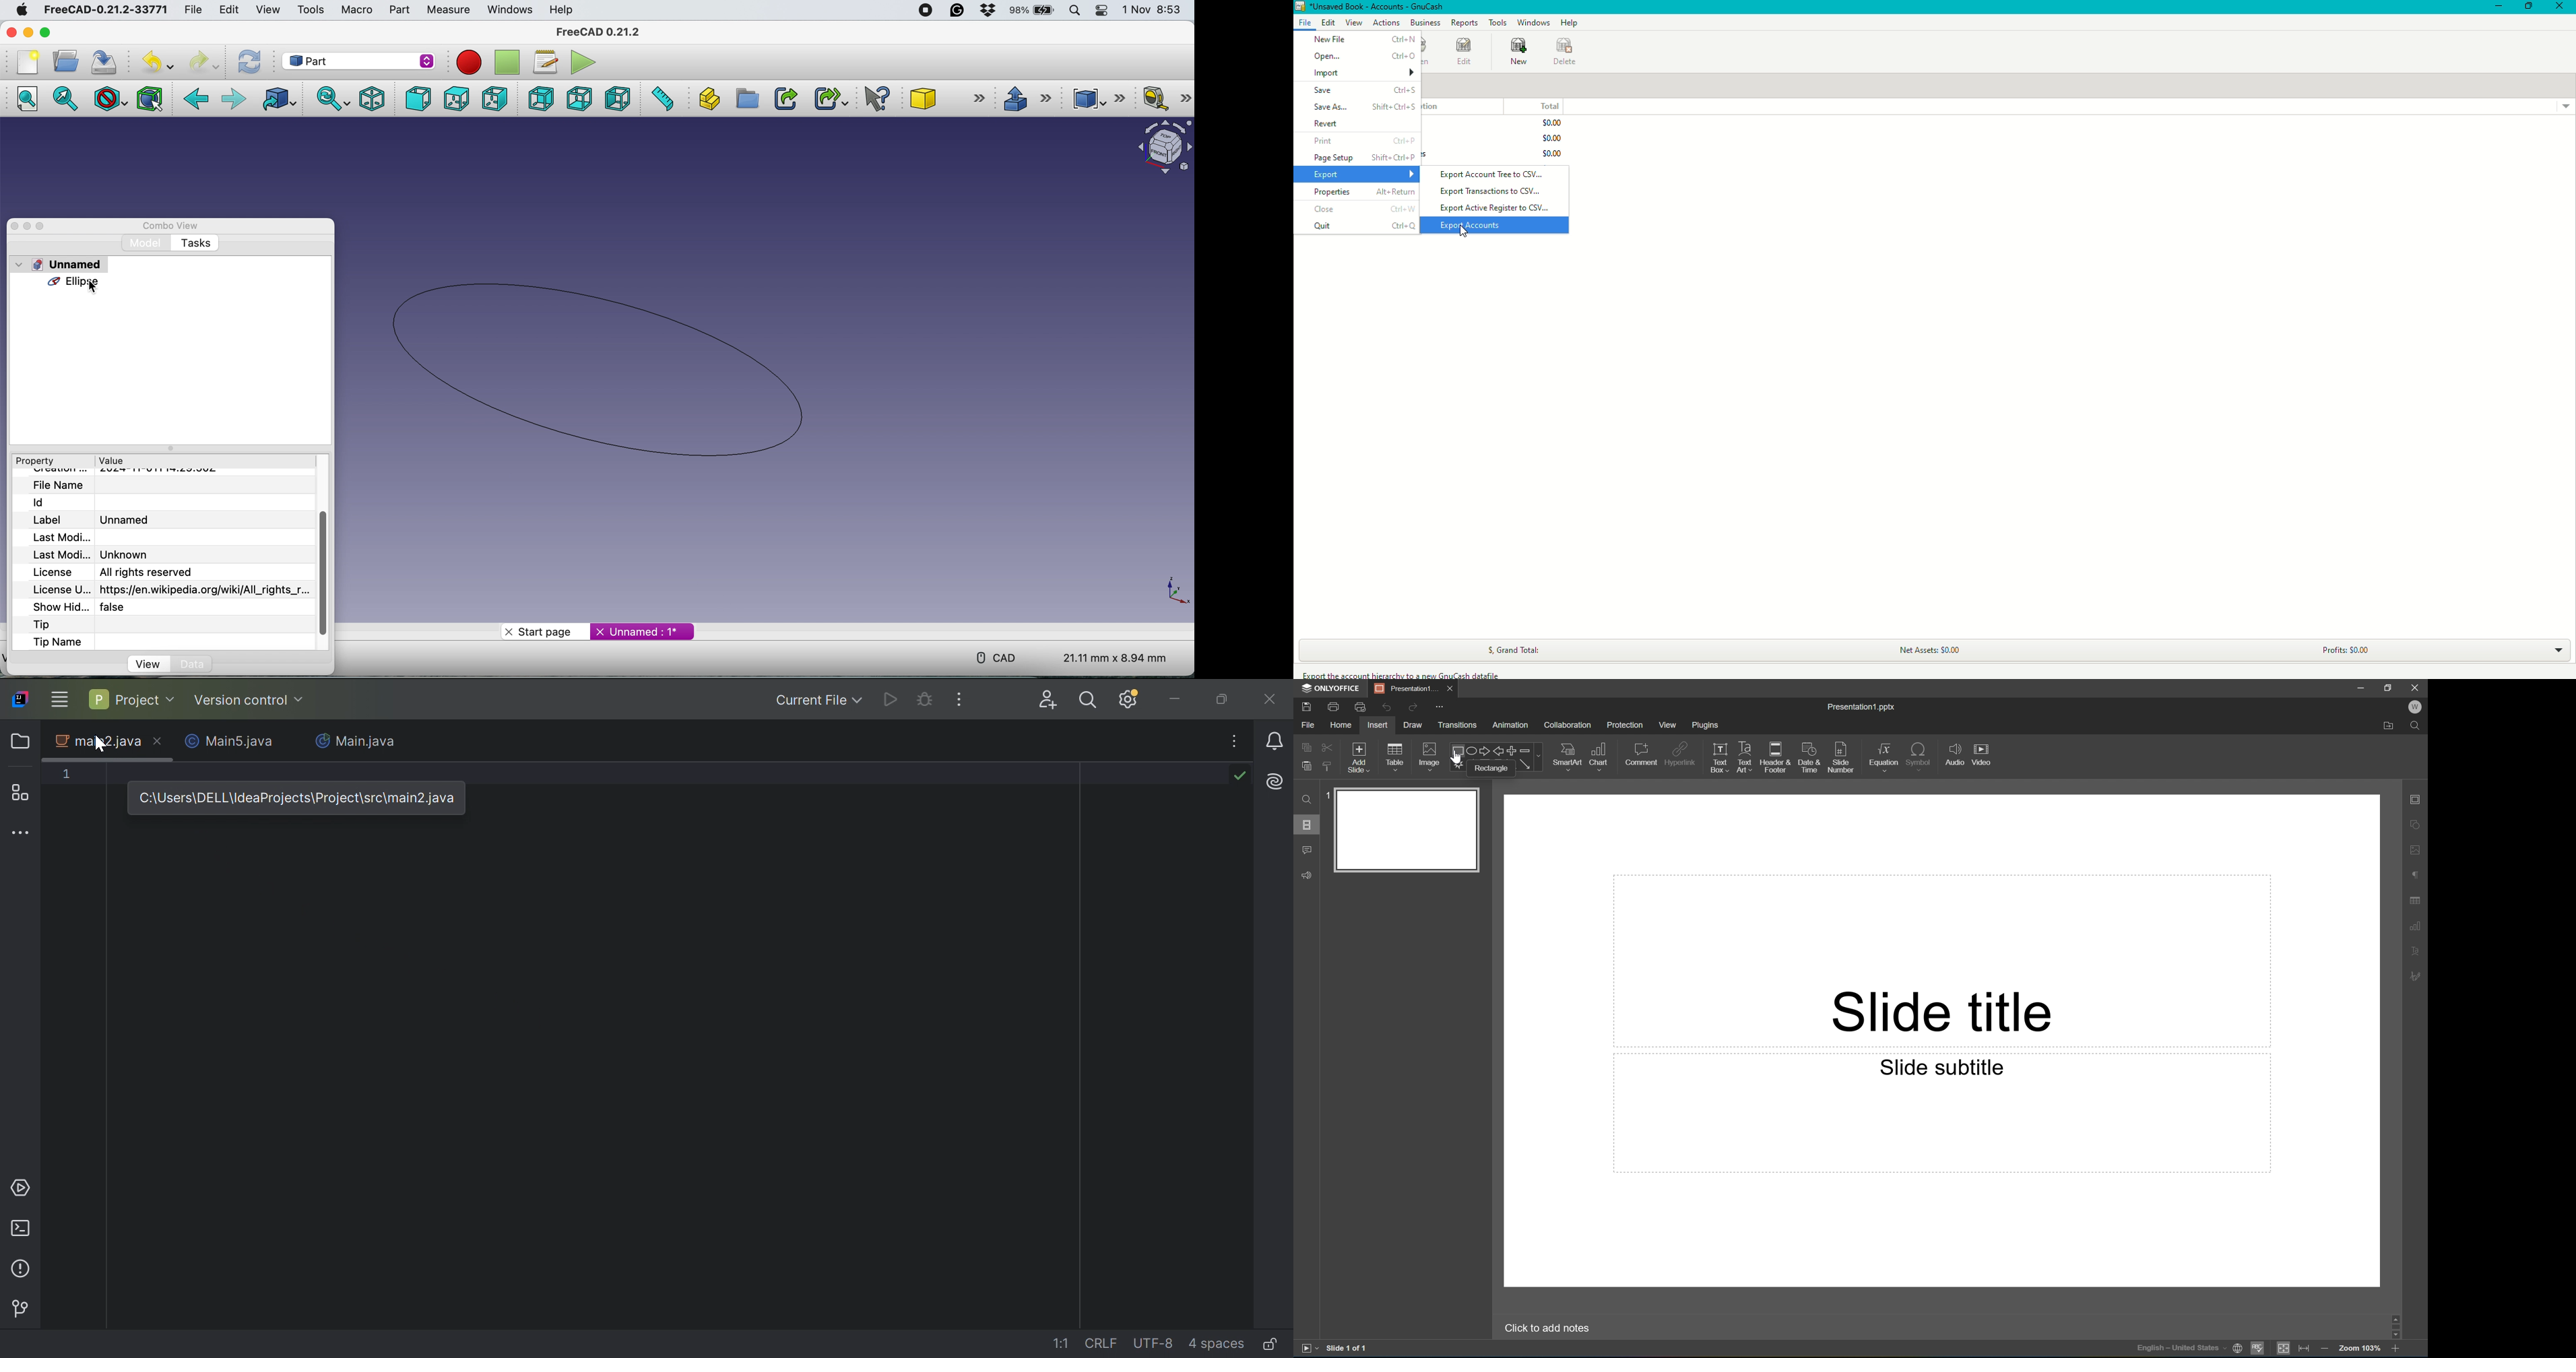 The width and height of the screenshot is (2576, 1372). What do you see at coordinates (420, 100) in the screenshot?
I see `front` at bounding box center [420, 100].